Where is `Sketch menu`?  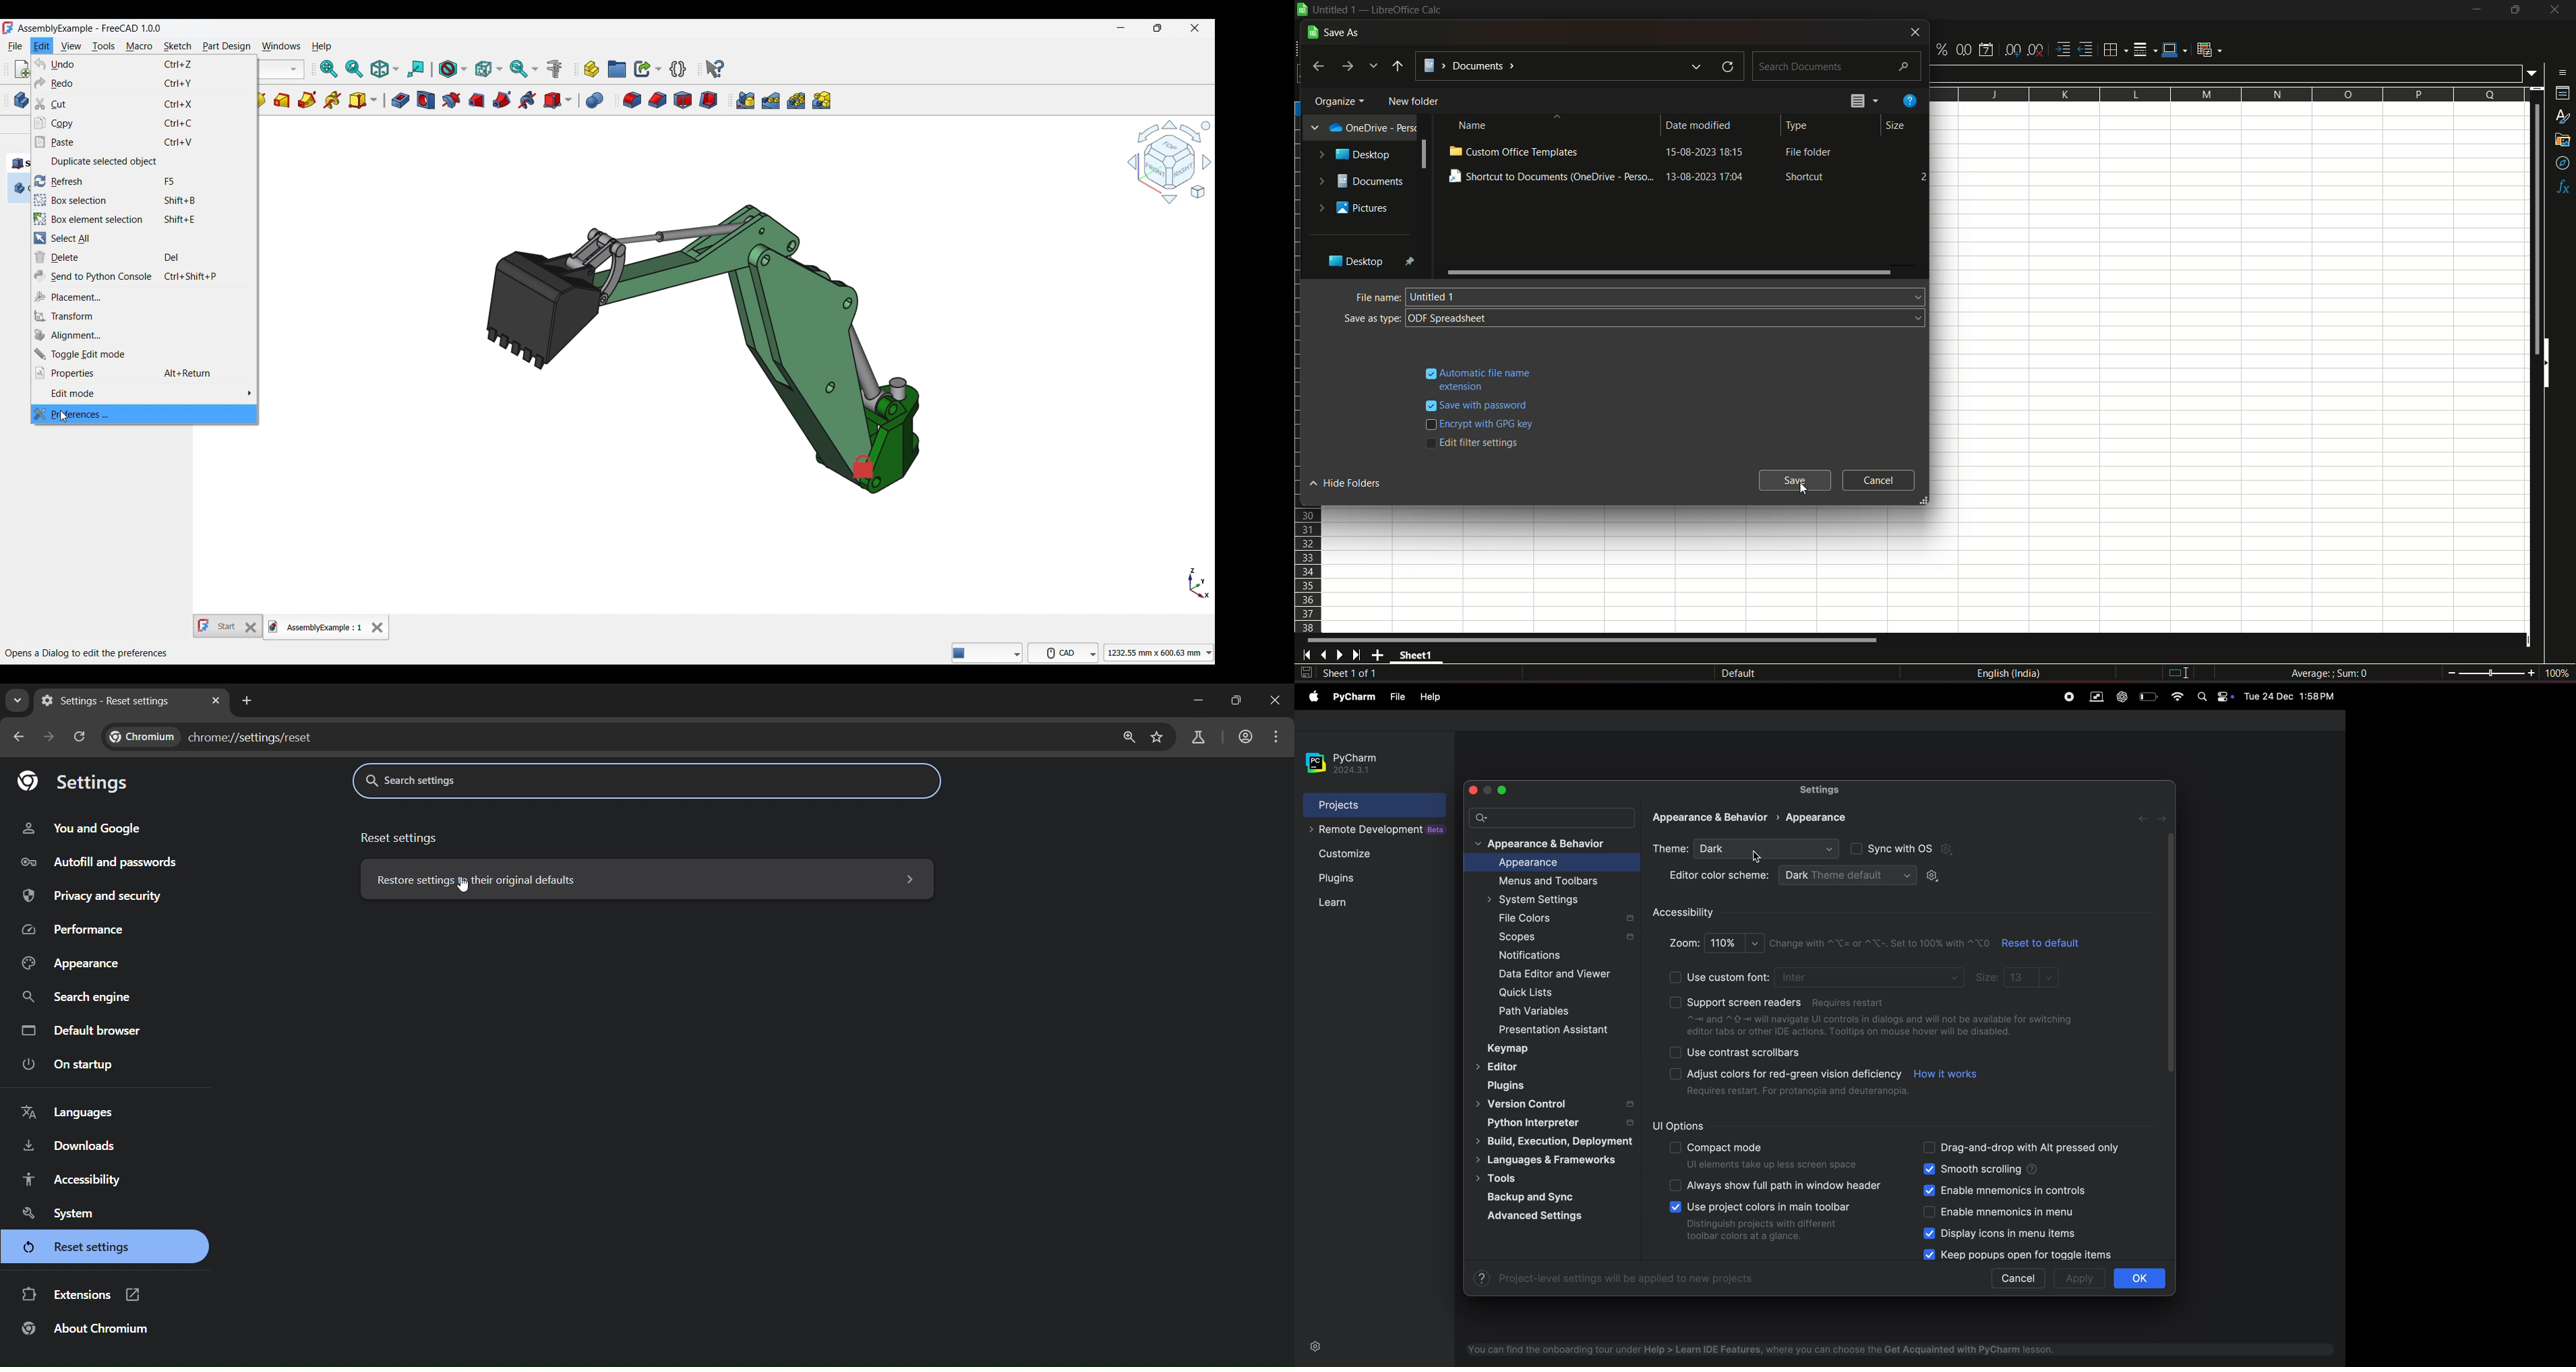 Sketch menu is located at coordinates (177, 46).